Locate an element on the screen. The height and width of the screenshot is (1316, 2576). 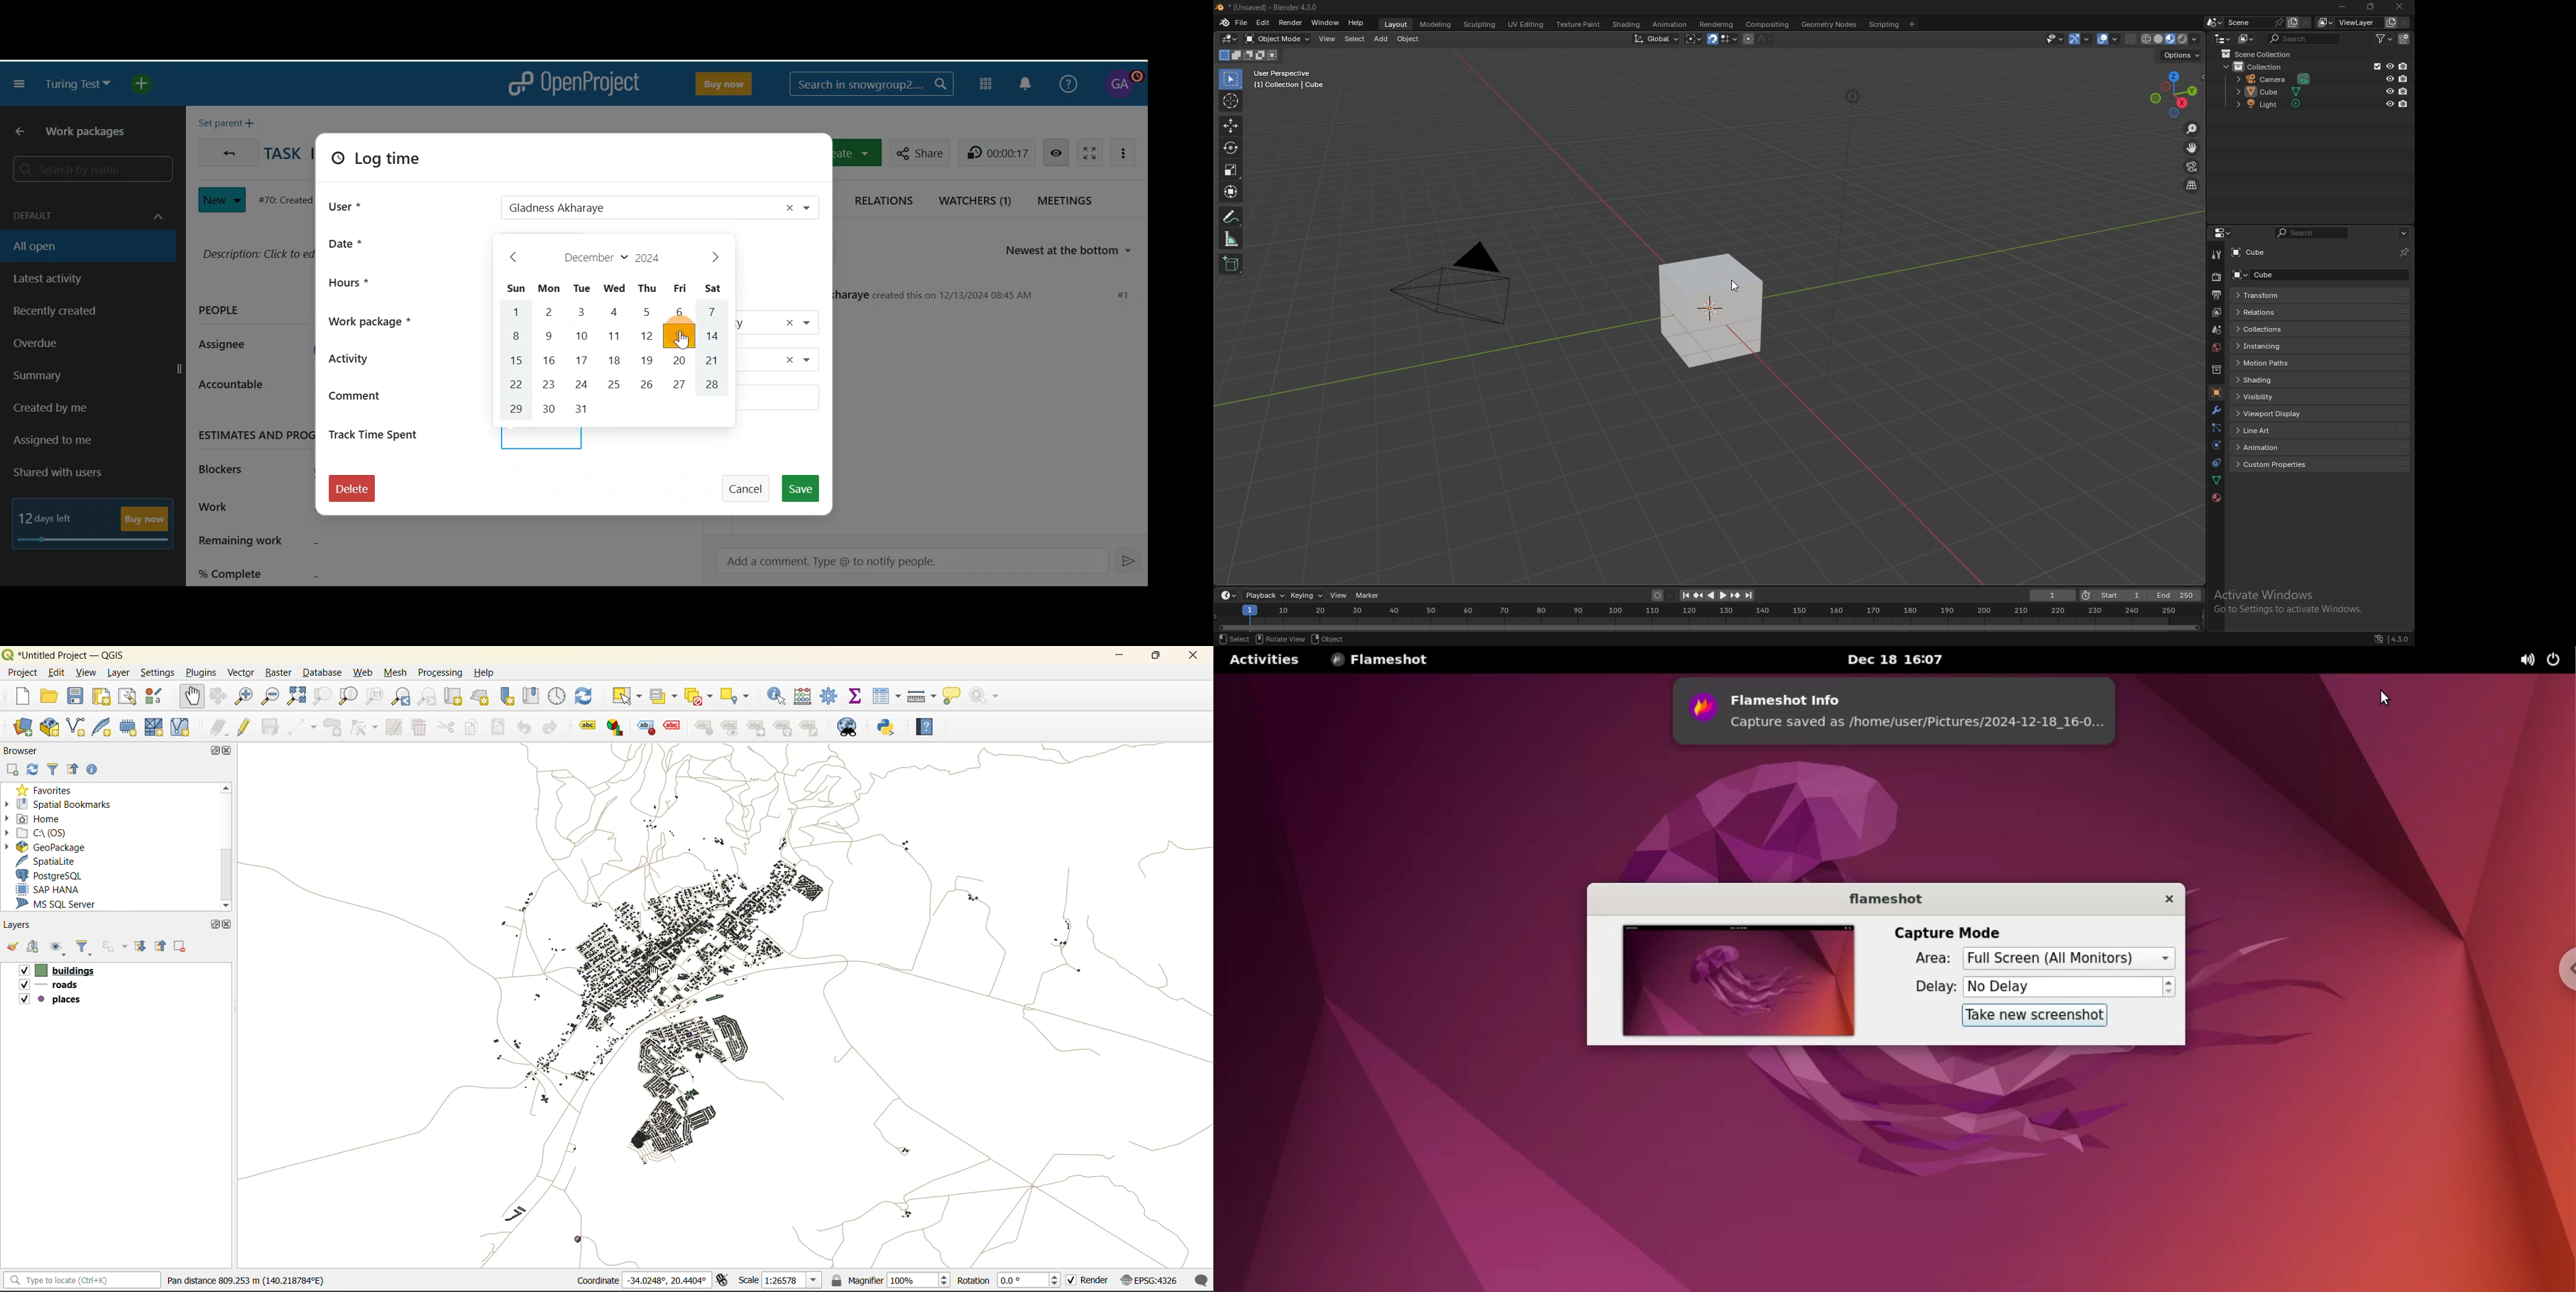
object mode is located at coordinates (1278, 38).